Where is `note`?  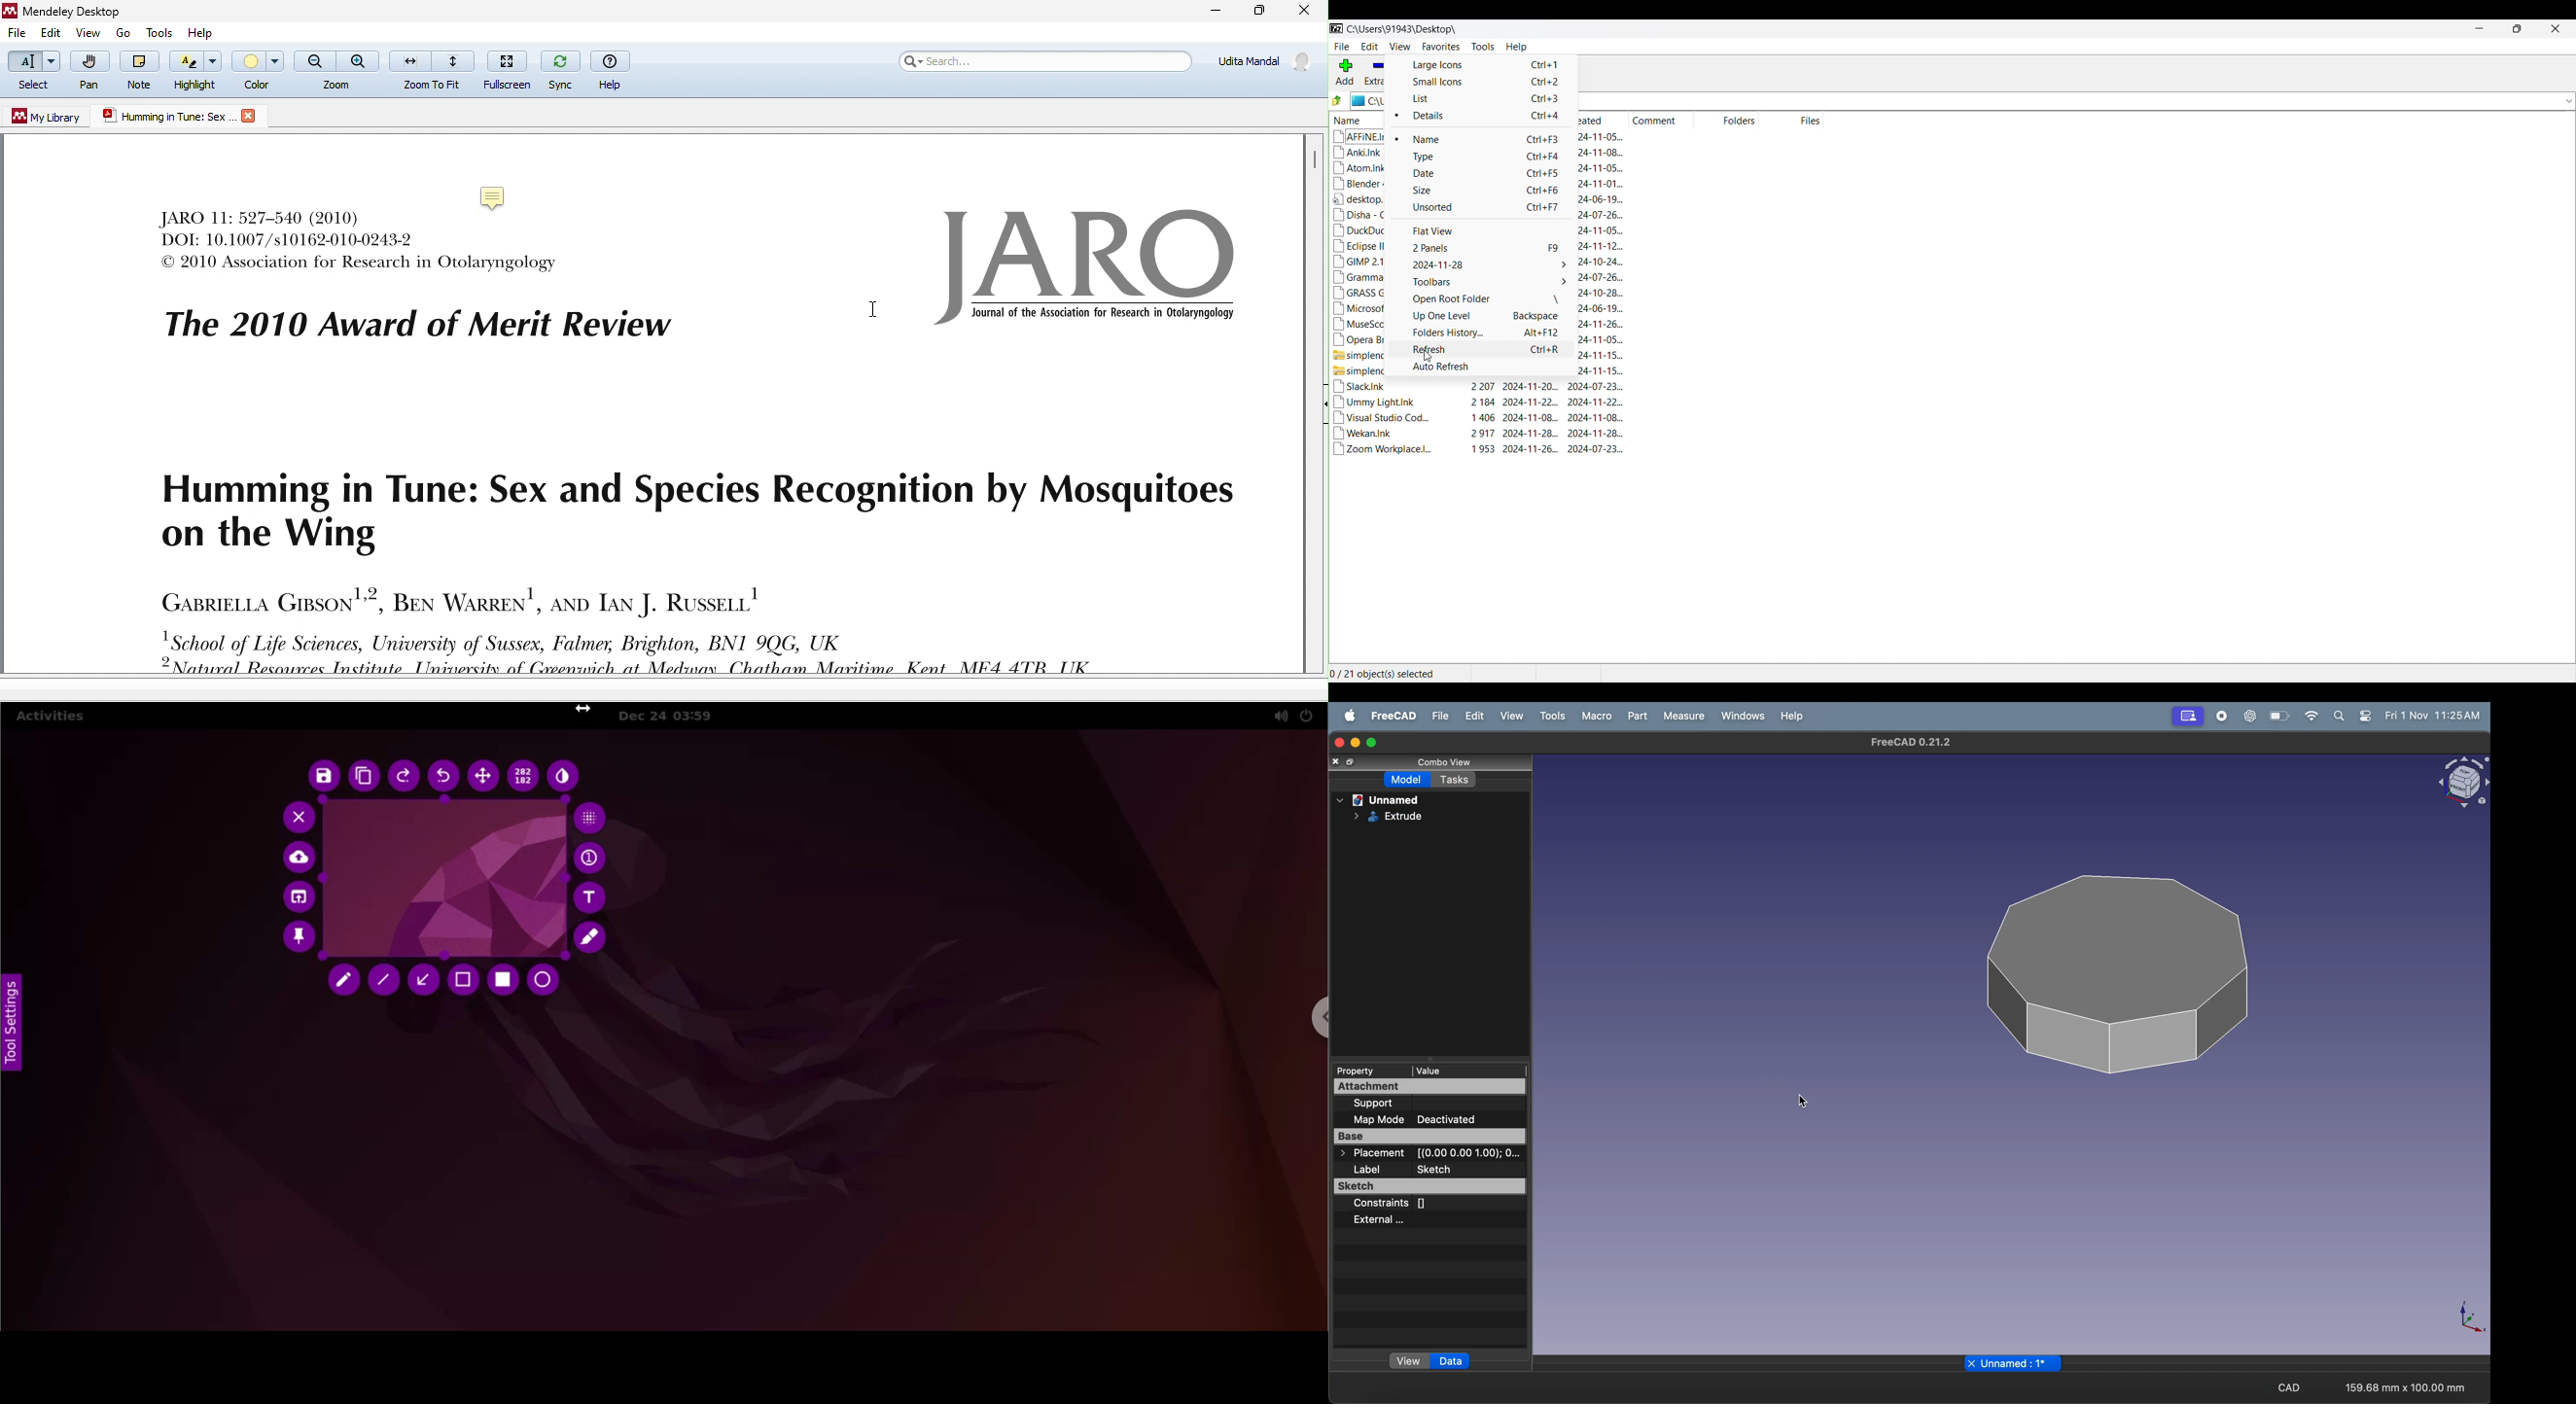
note is located at coordinates (141, 70).